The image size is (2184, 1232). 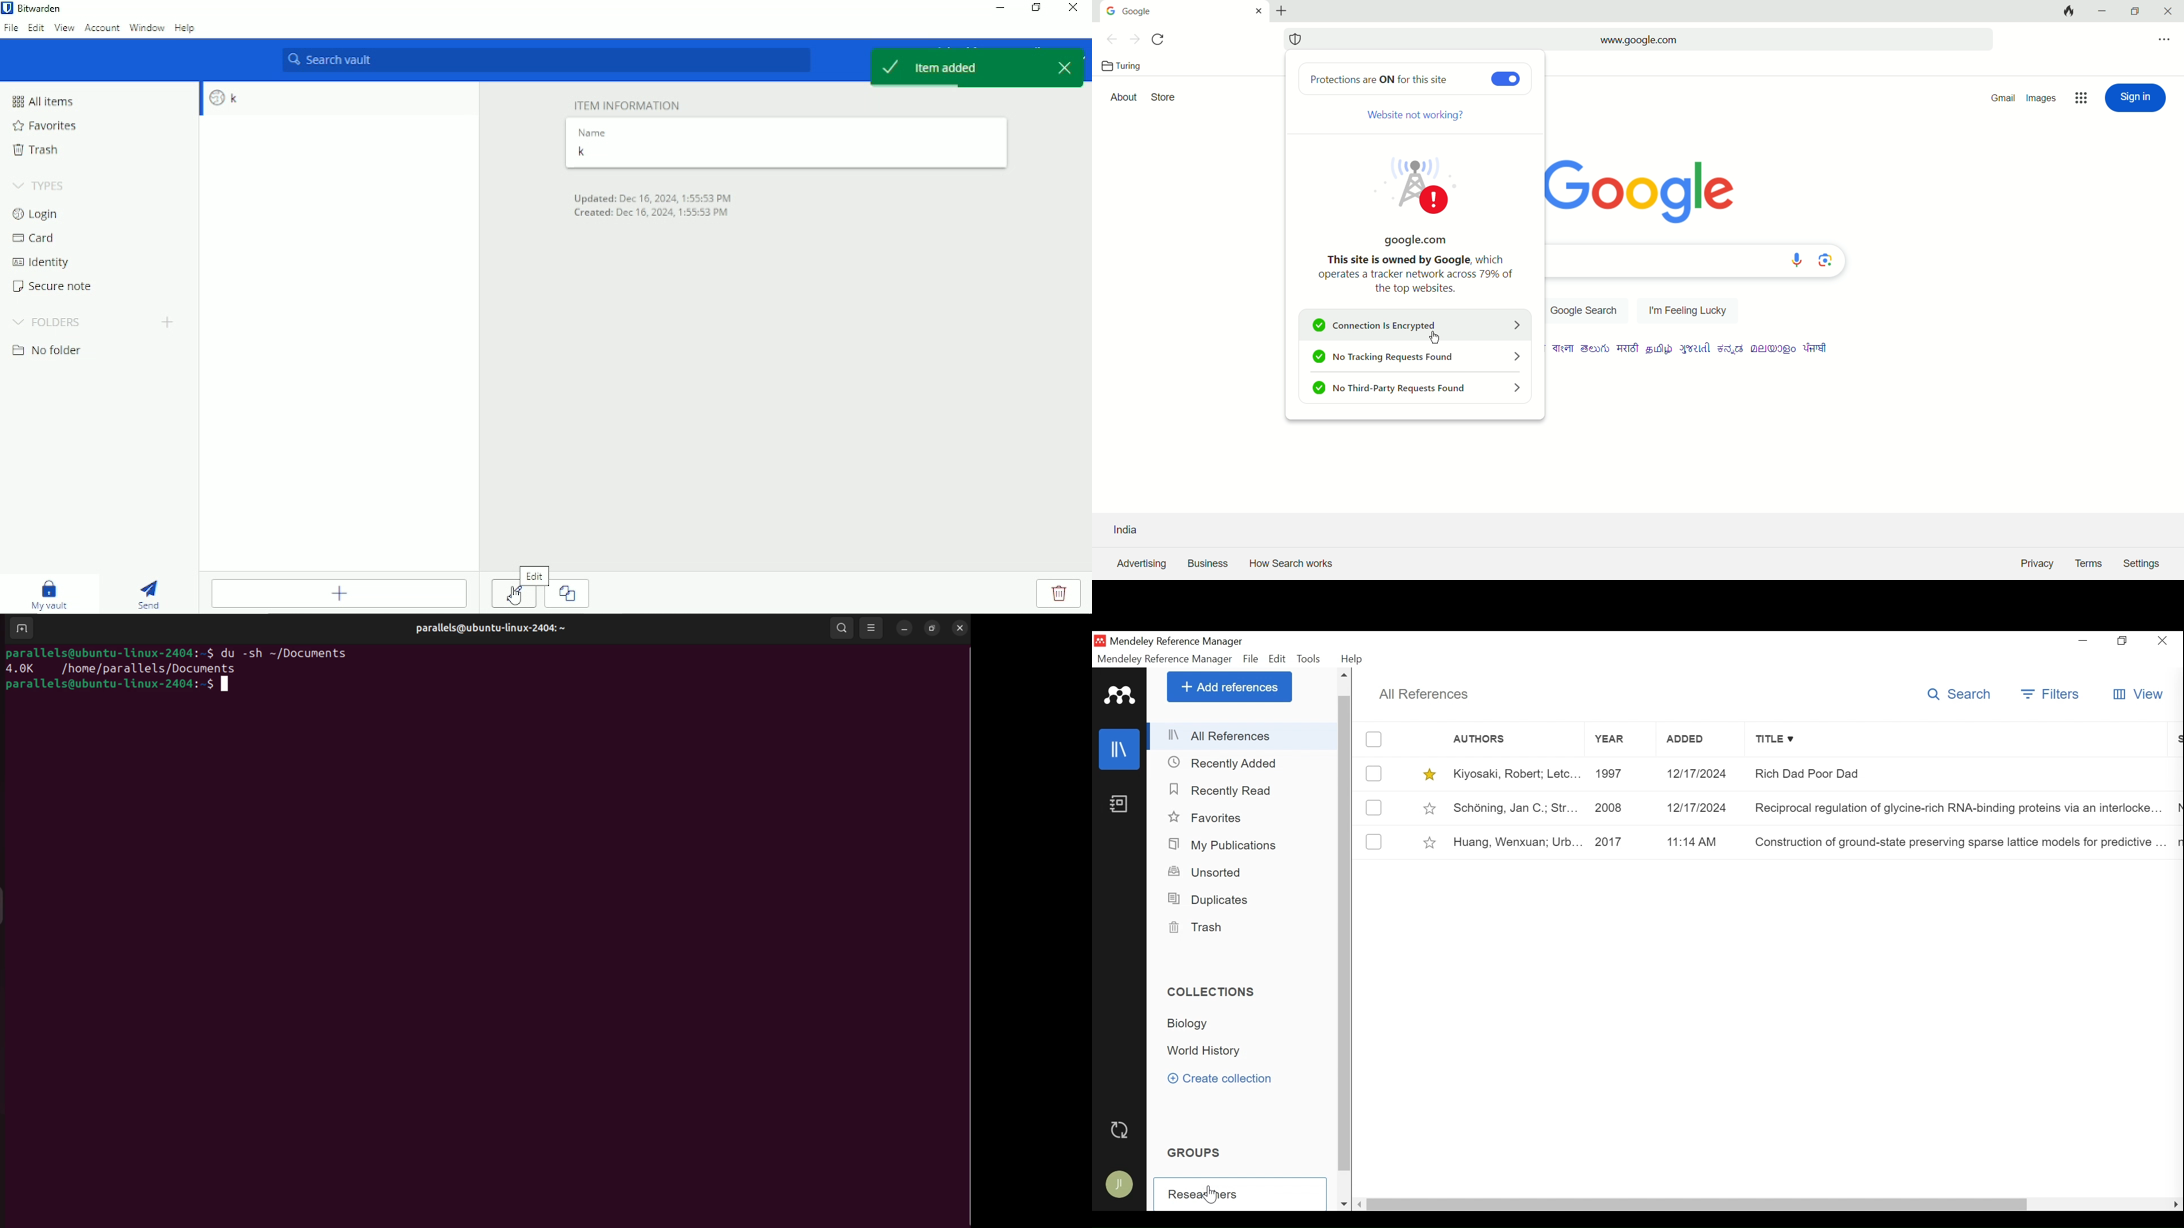 What do you see at coordinates (22, 629) in the screenshot?
I see `add terminal` at bounding box center [22, 629].